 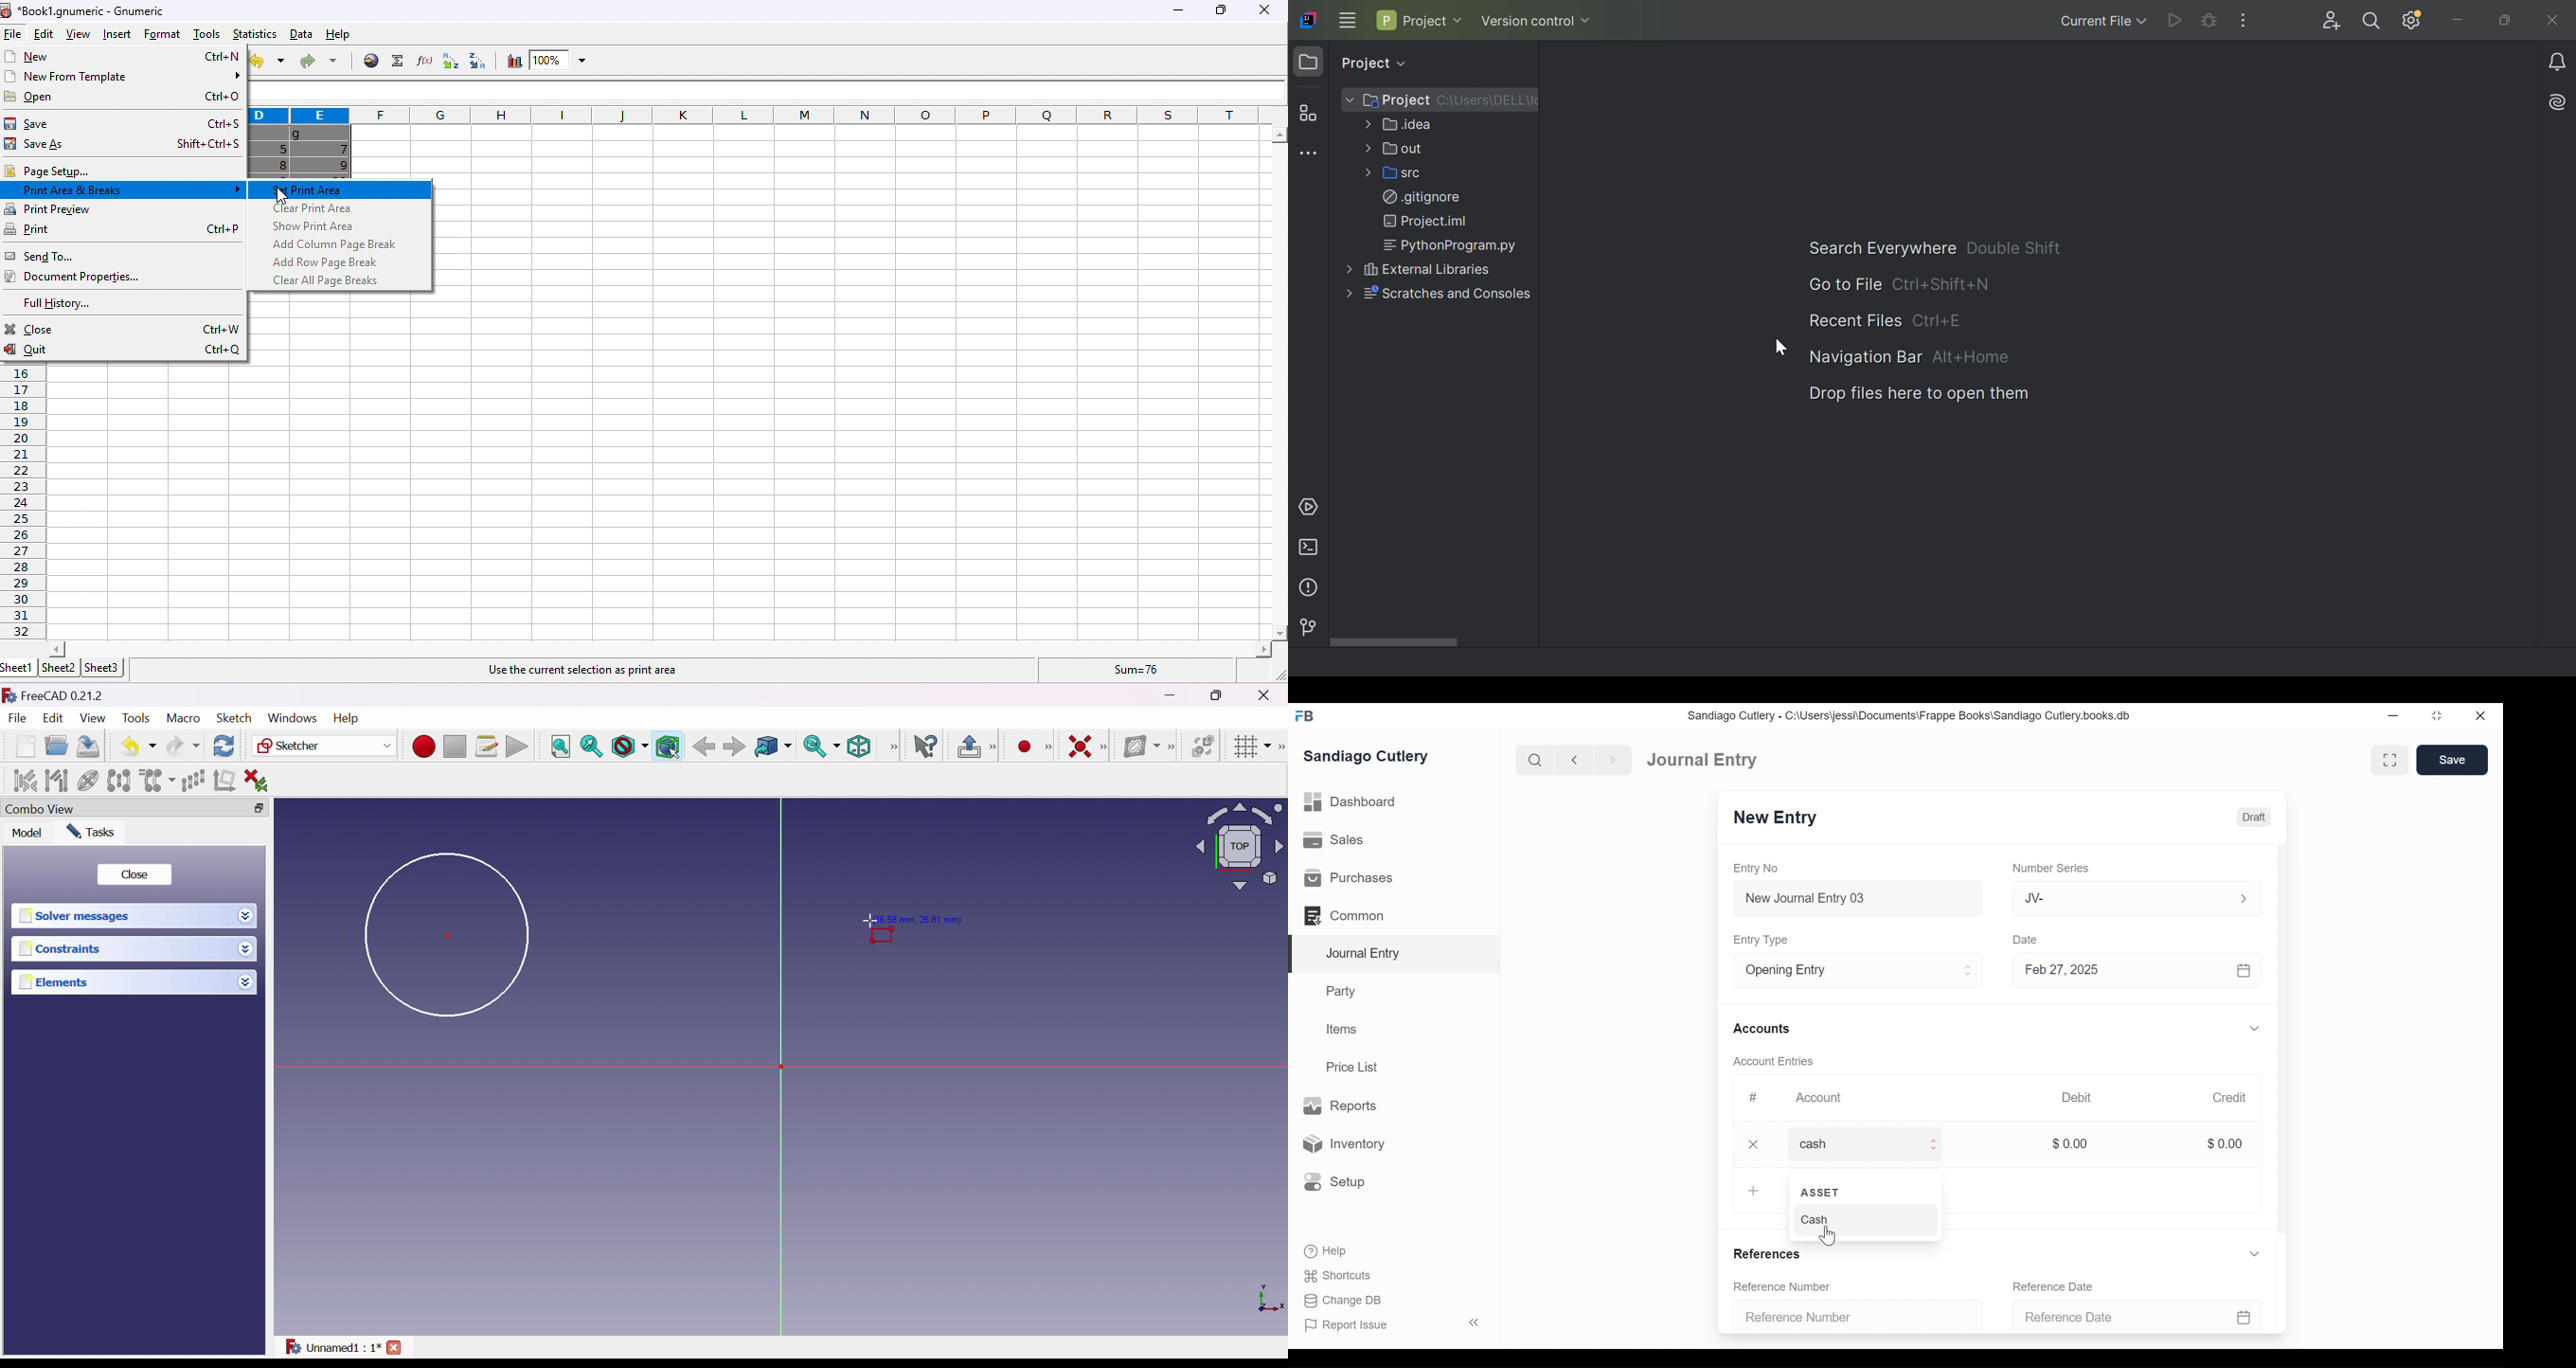 What do you see at coordinates (183, 746) in the screenshot?
I see `Redo` at bounding box center [183, 746].